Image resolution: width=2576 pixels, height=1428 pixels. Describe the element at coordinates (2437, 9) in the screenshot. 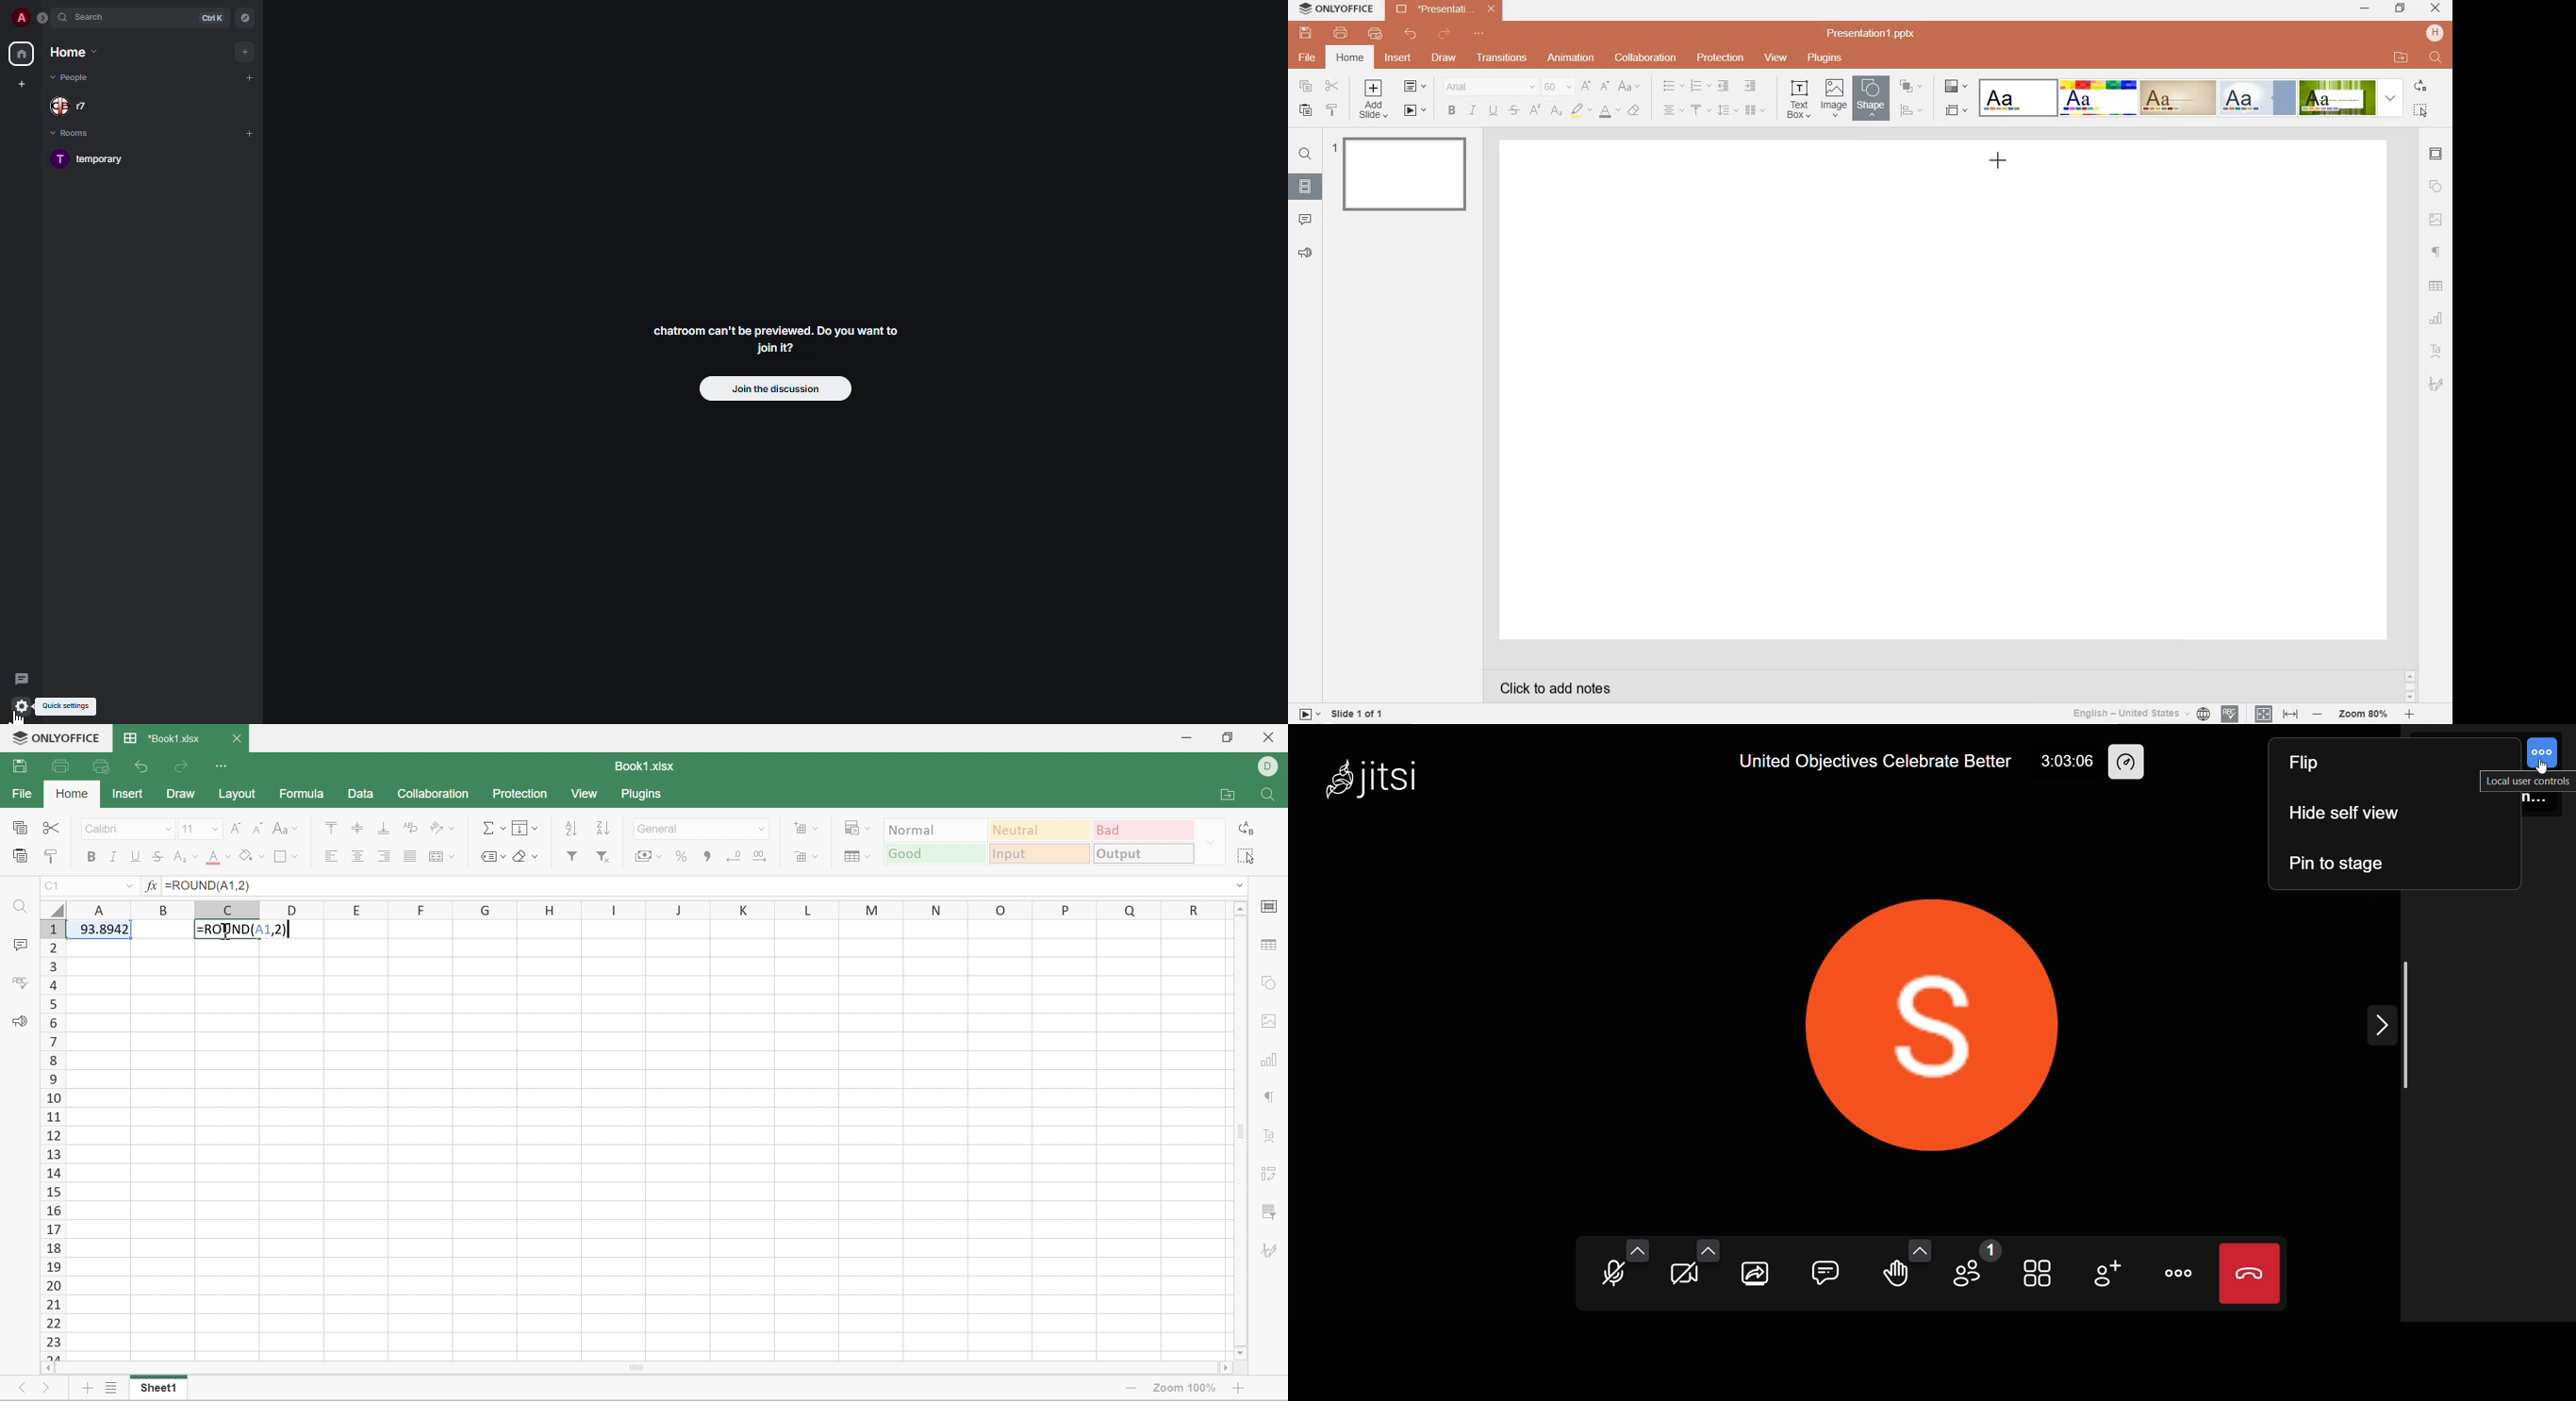

I see `CLOSE` at that location.